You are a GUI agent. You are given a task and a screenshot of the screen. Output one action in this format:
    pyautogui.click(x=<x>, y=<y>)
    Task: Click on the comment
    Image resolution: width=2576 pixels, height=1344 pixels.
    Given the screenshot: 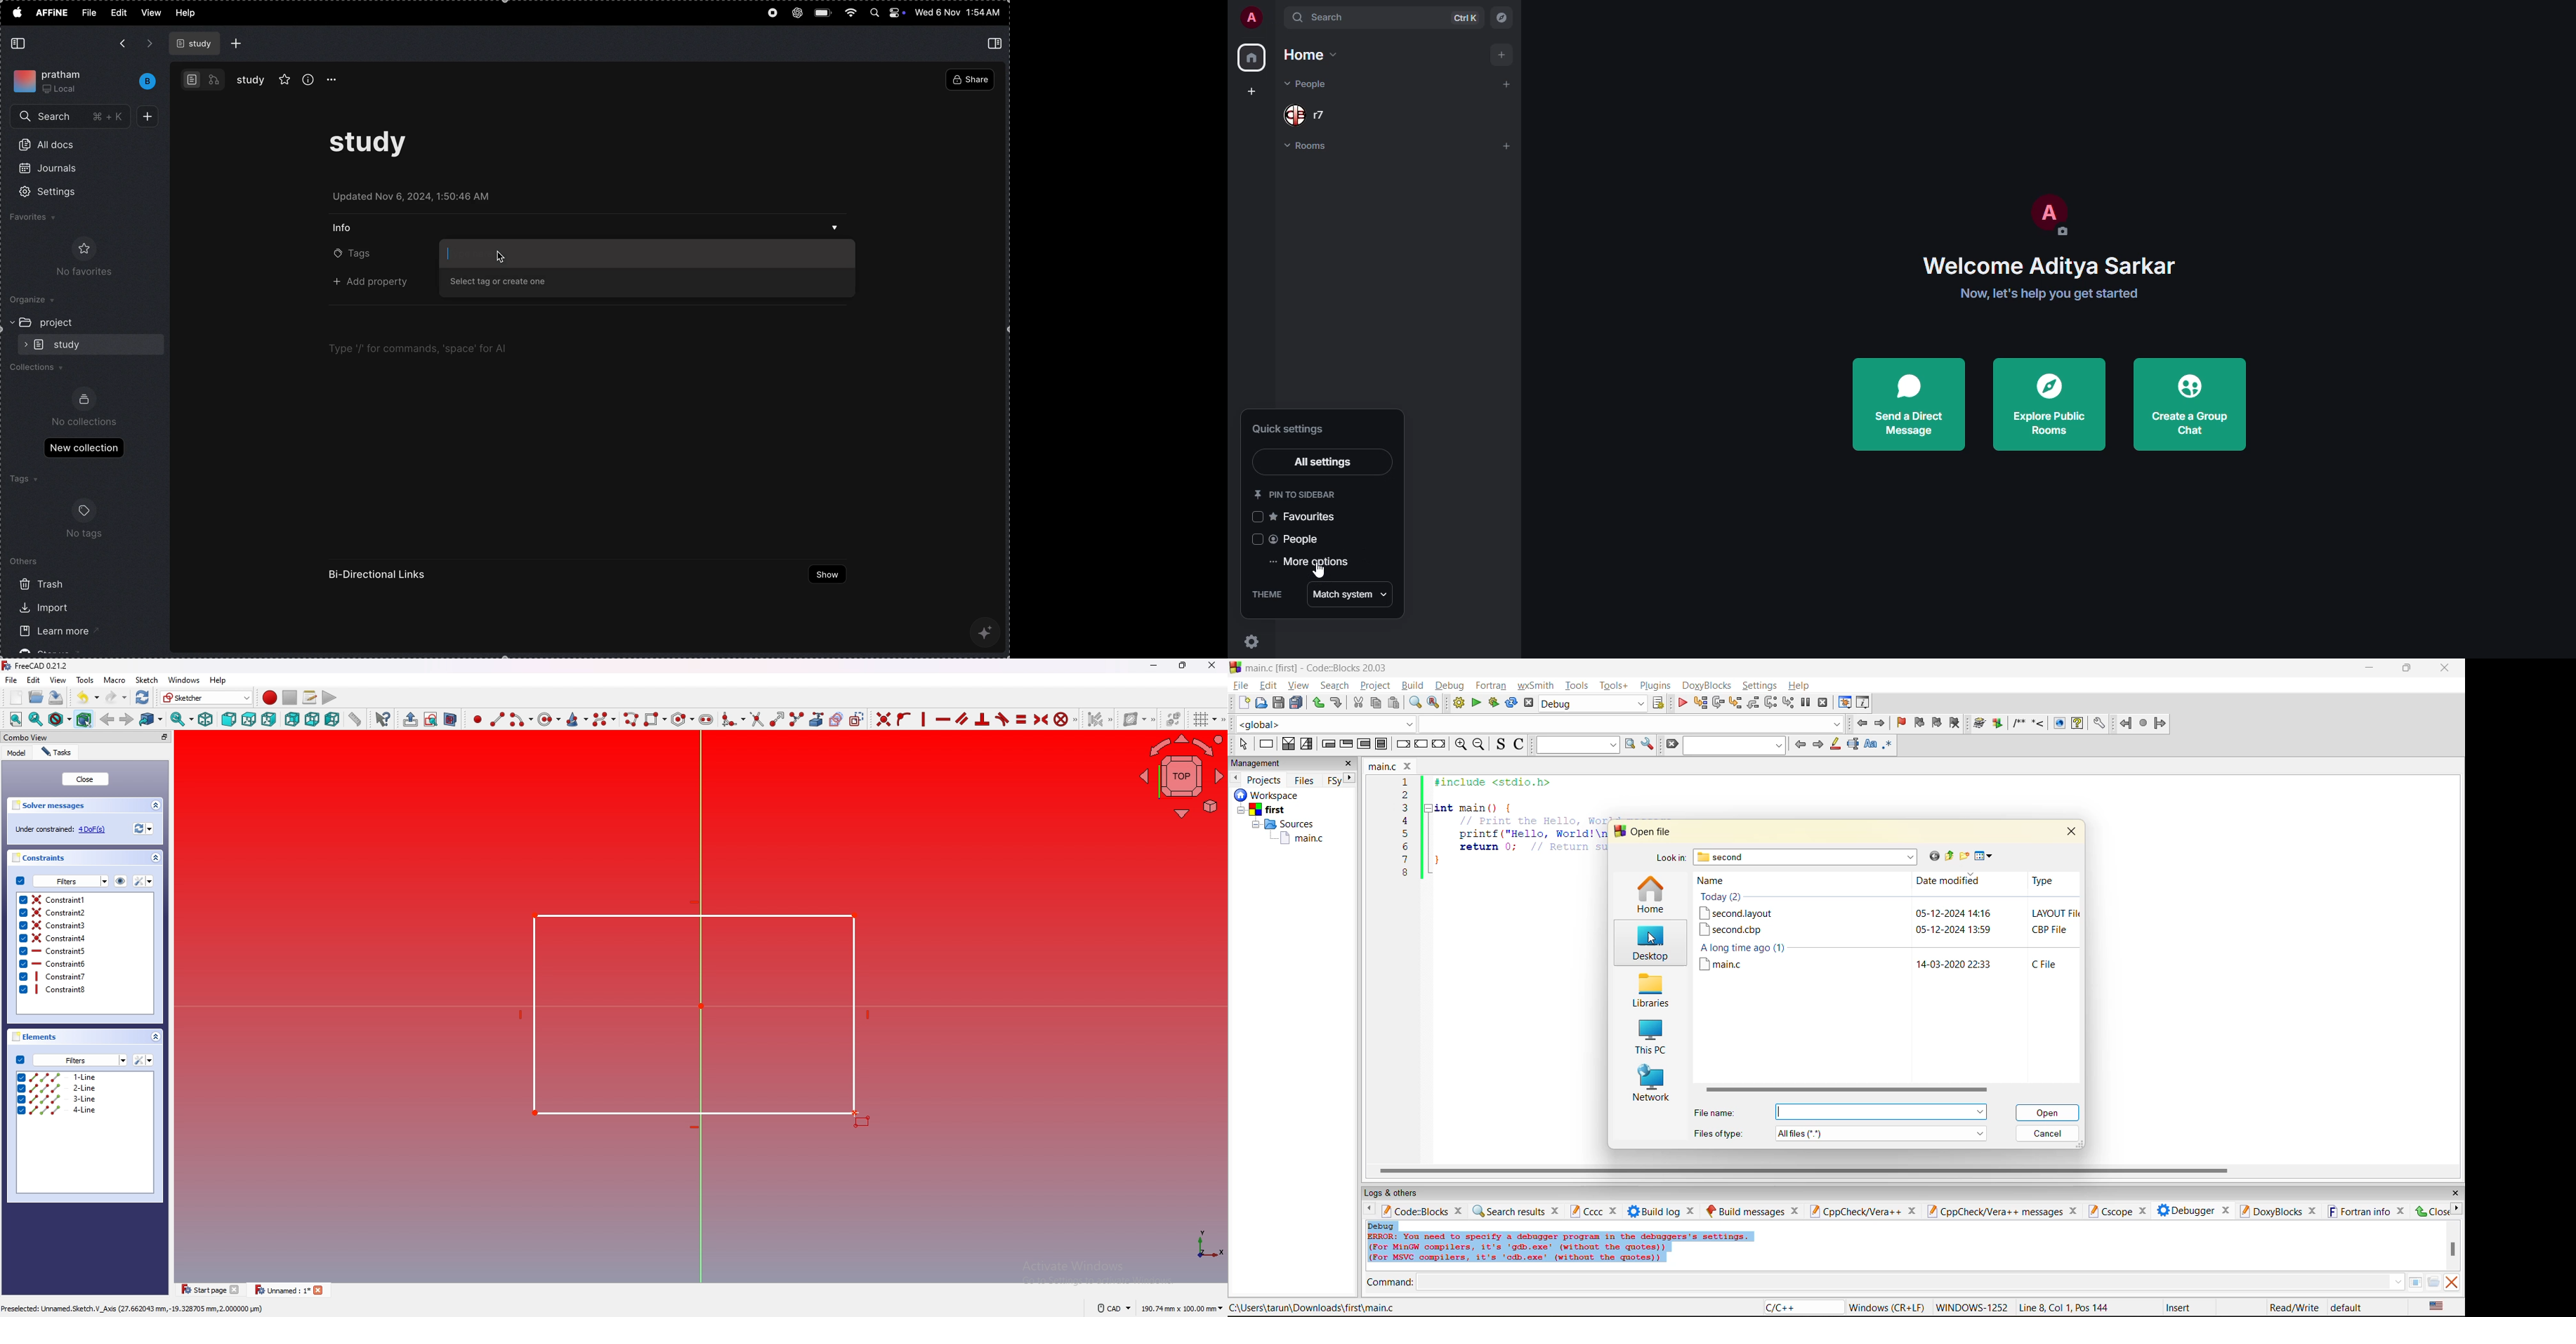 What is the action you would take?
    pyautogui.click(x=2018, y=723)
    